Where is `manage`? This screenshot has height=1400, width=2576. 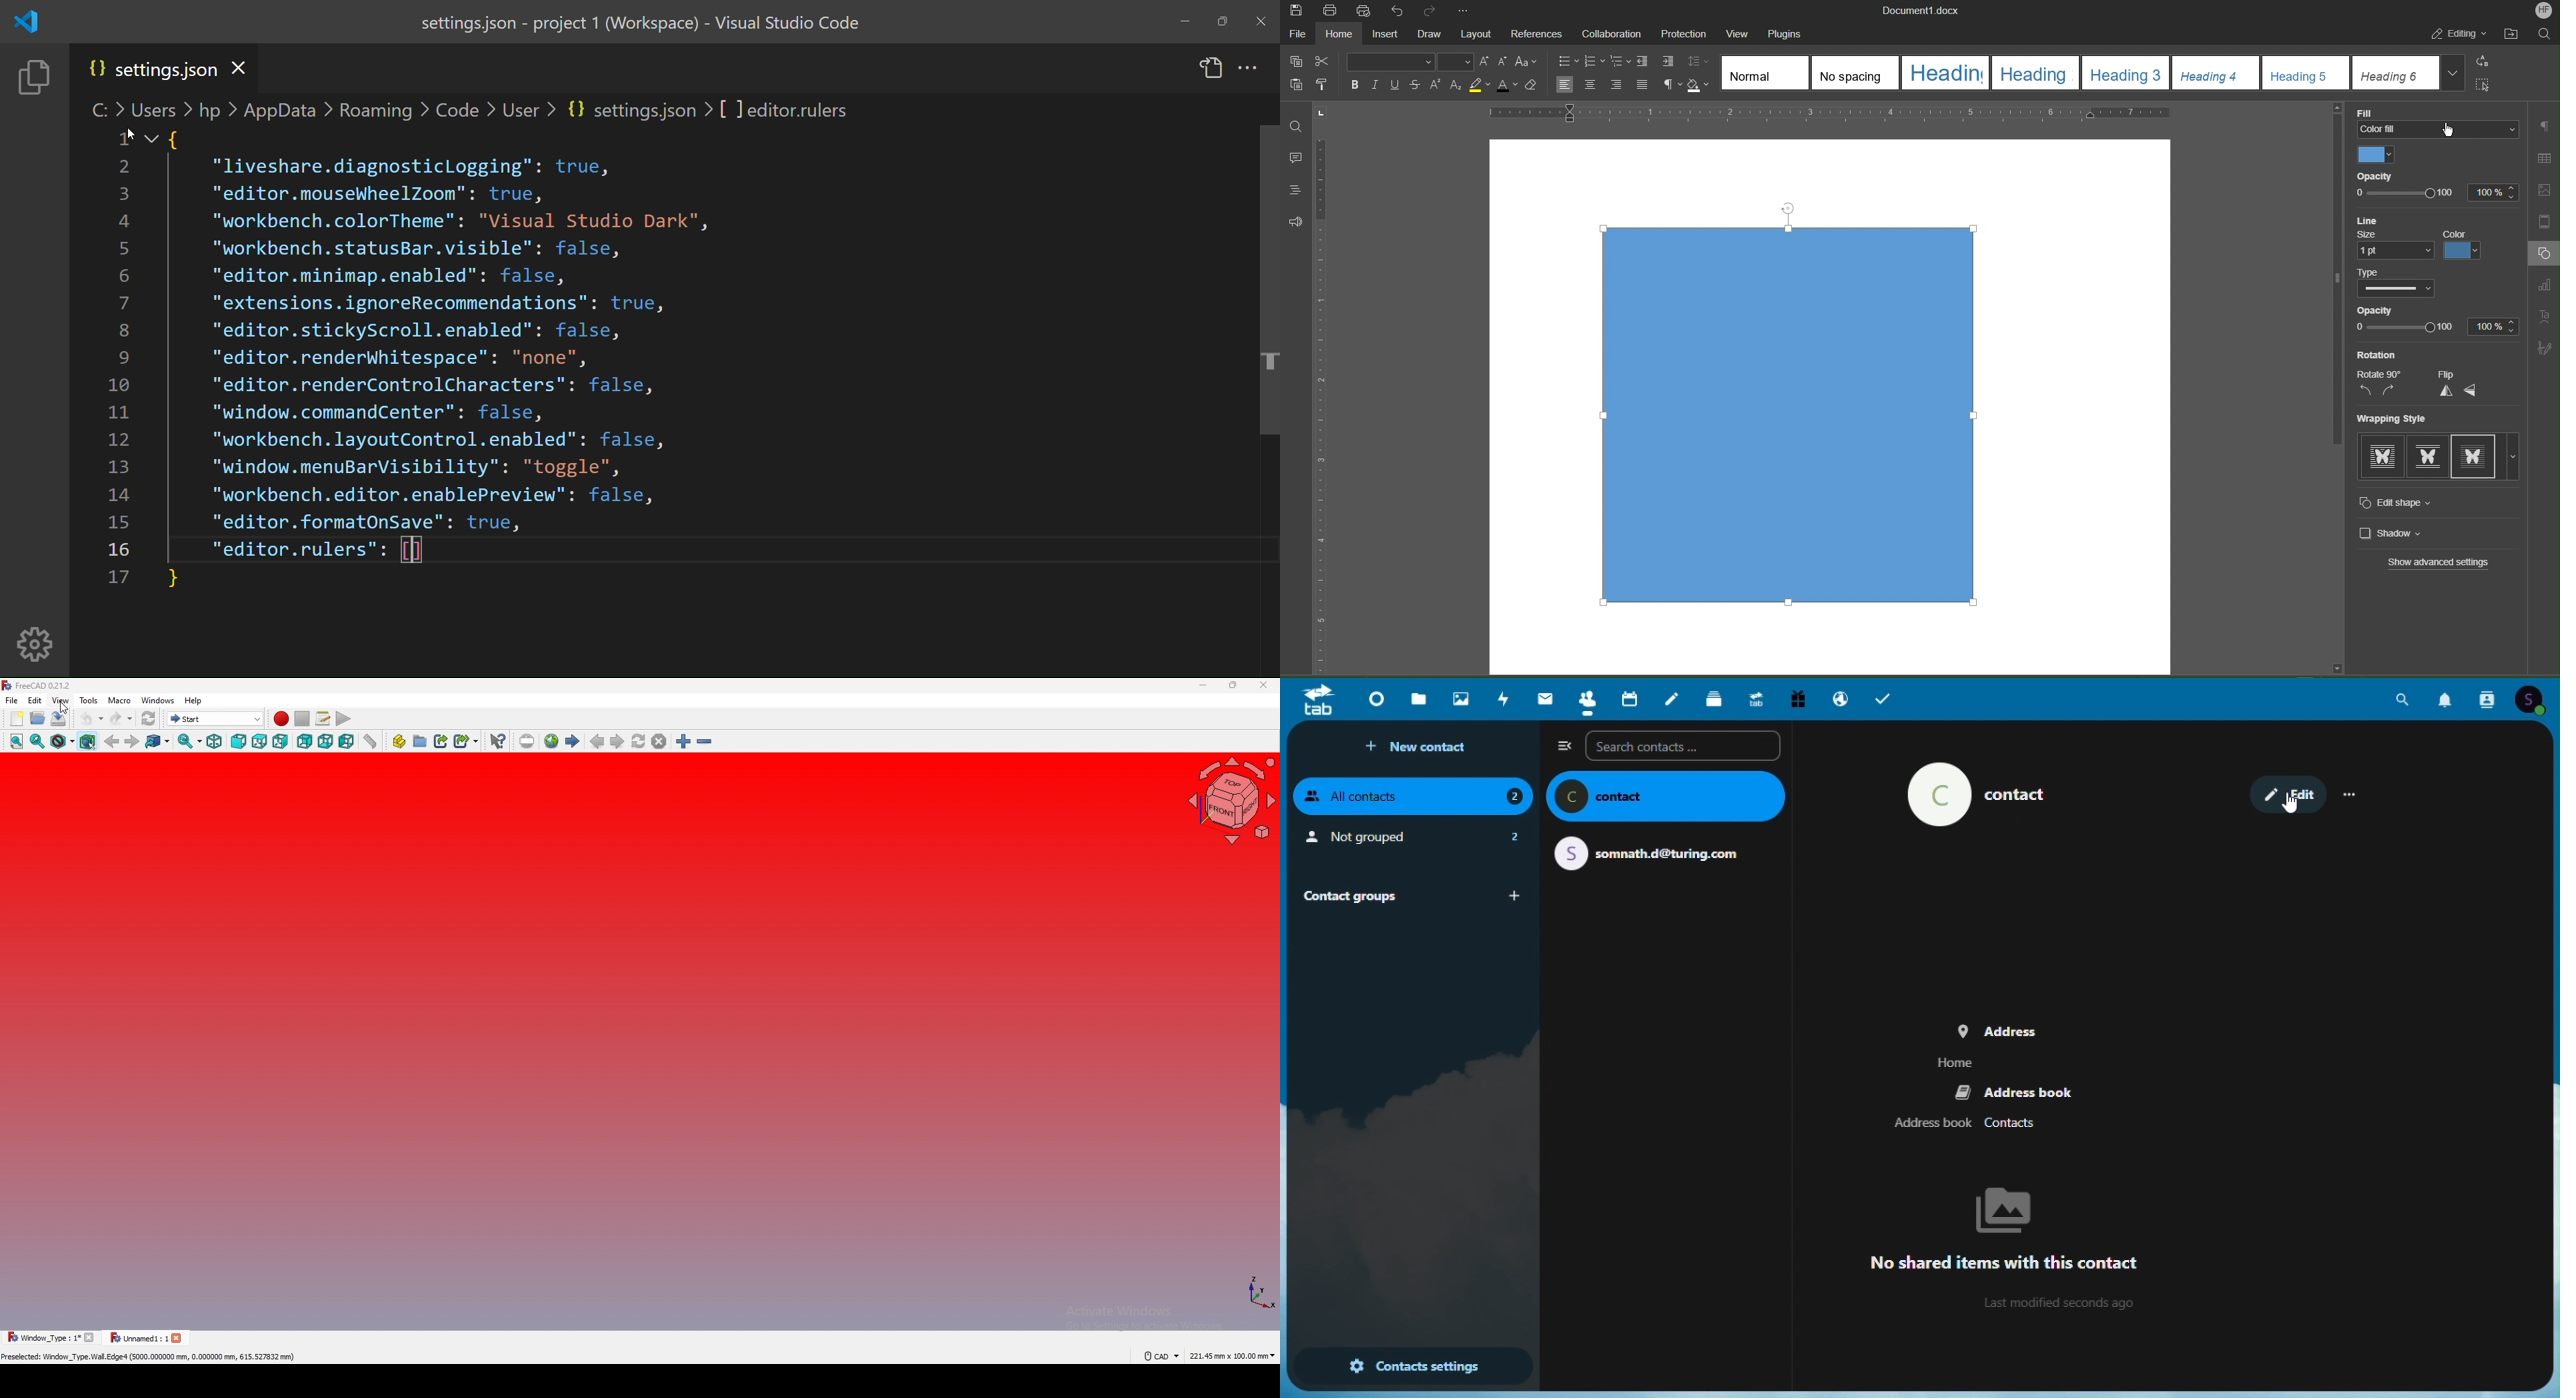
manage is located at coordinates (35, 645).